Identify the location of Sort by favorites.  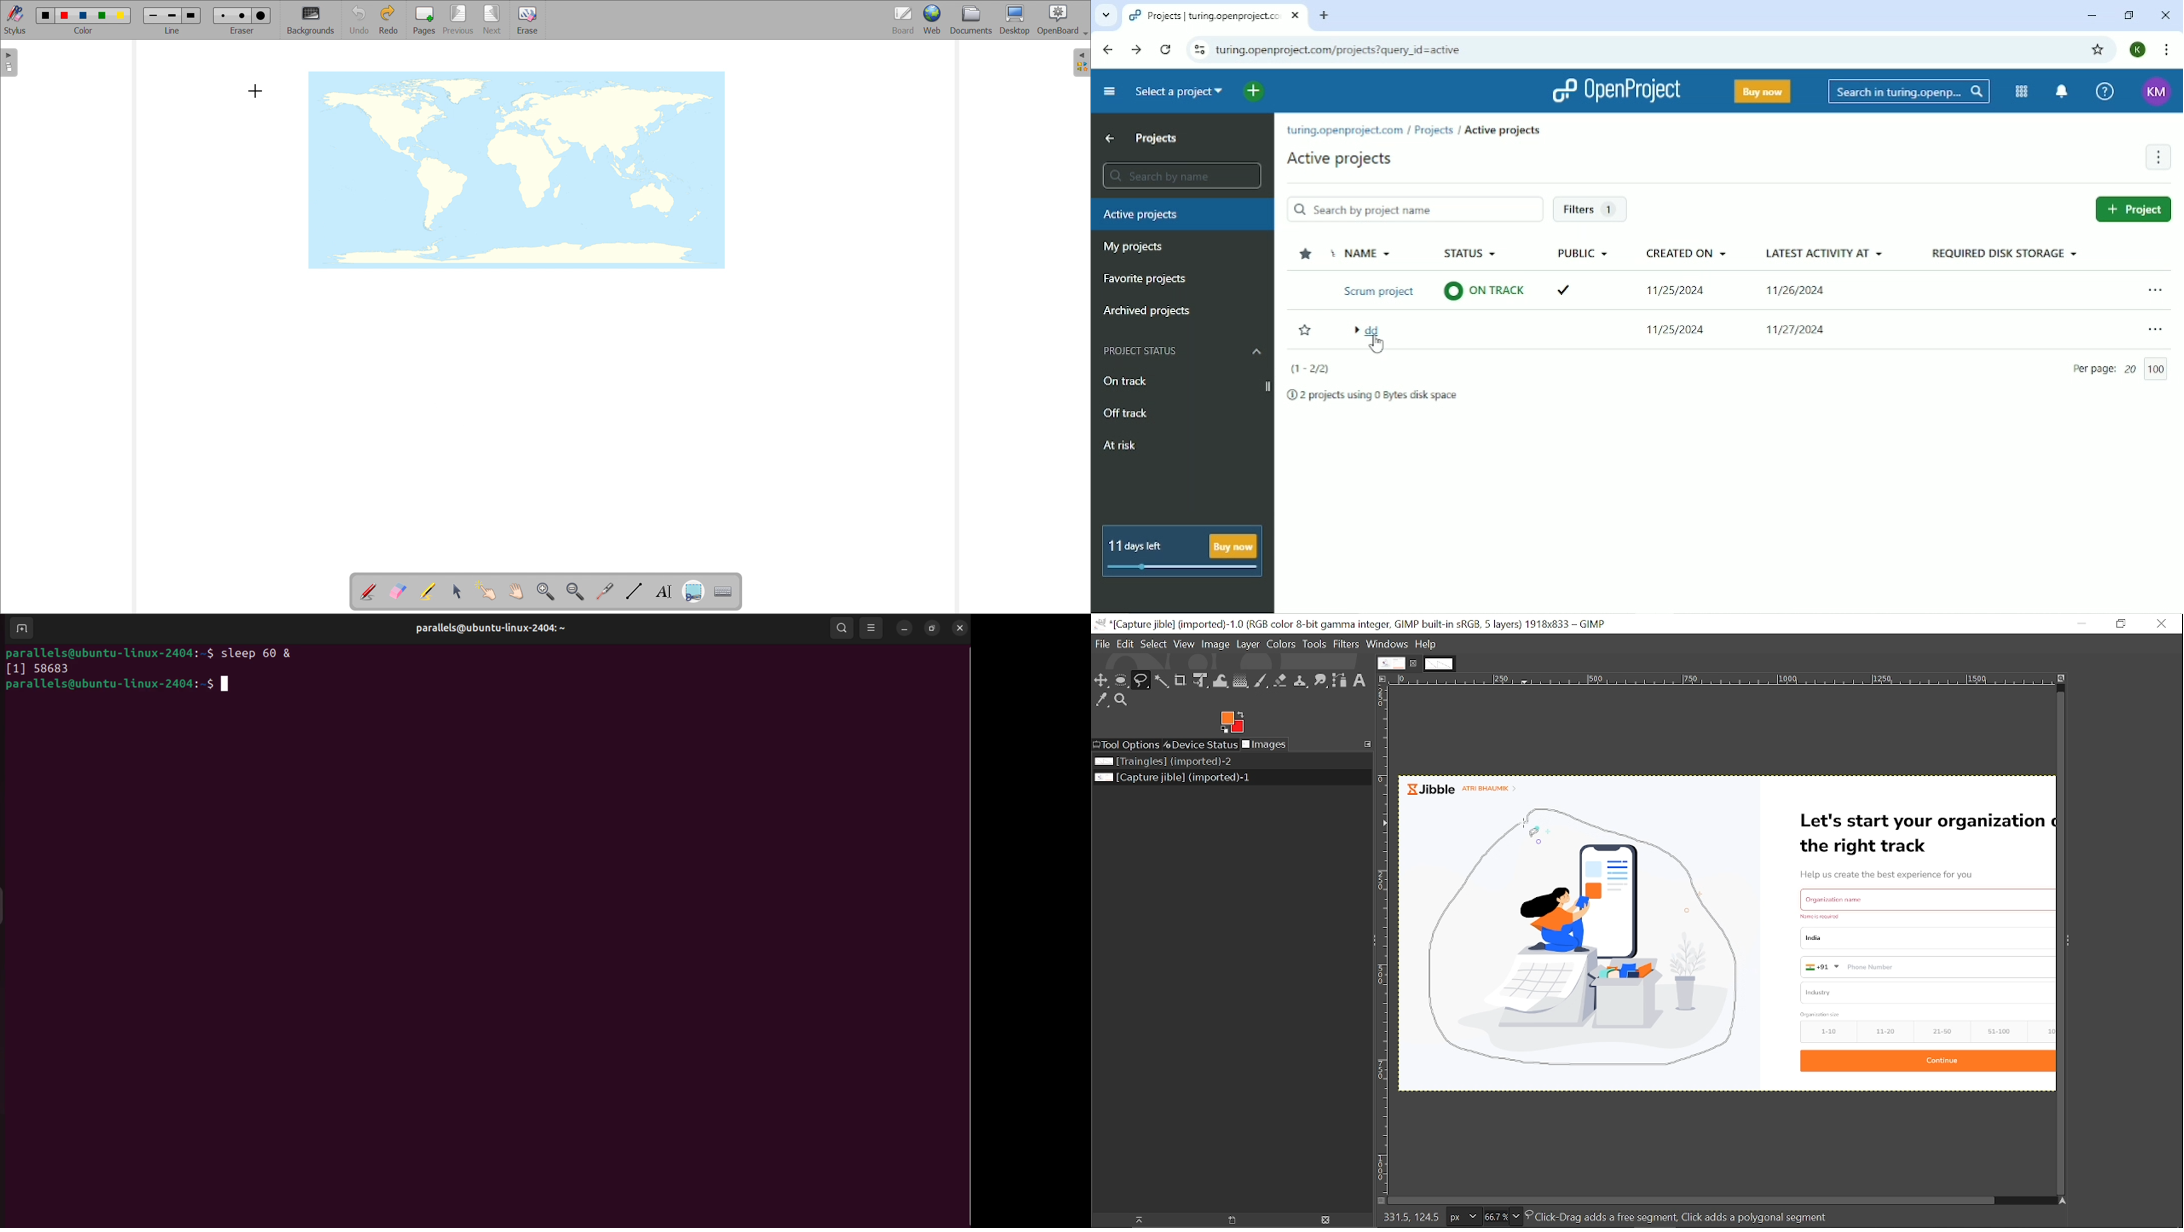
(1305, 255).